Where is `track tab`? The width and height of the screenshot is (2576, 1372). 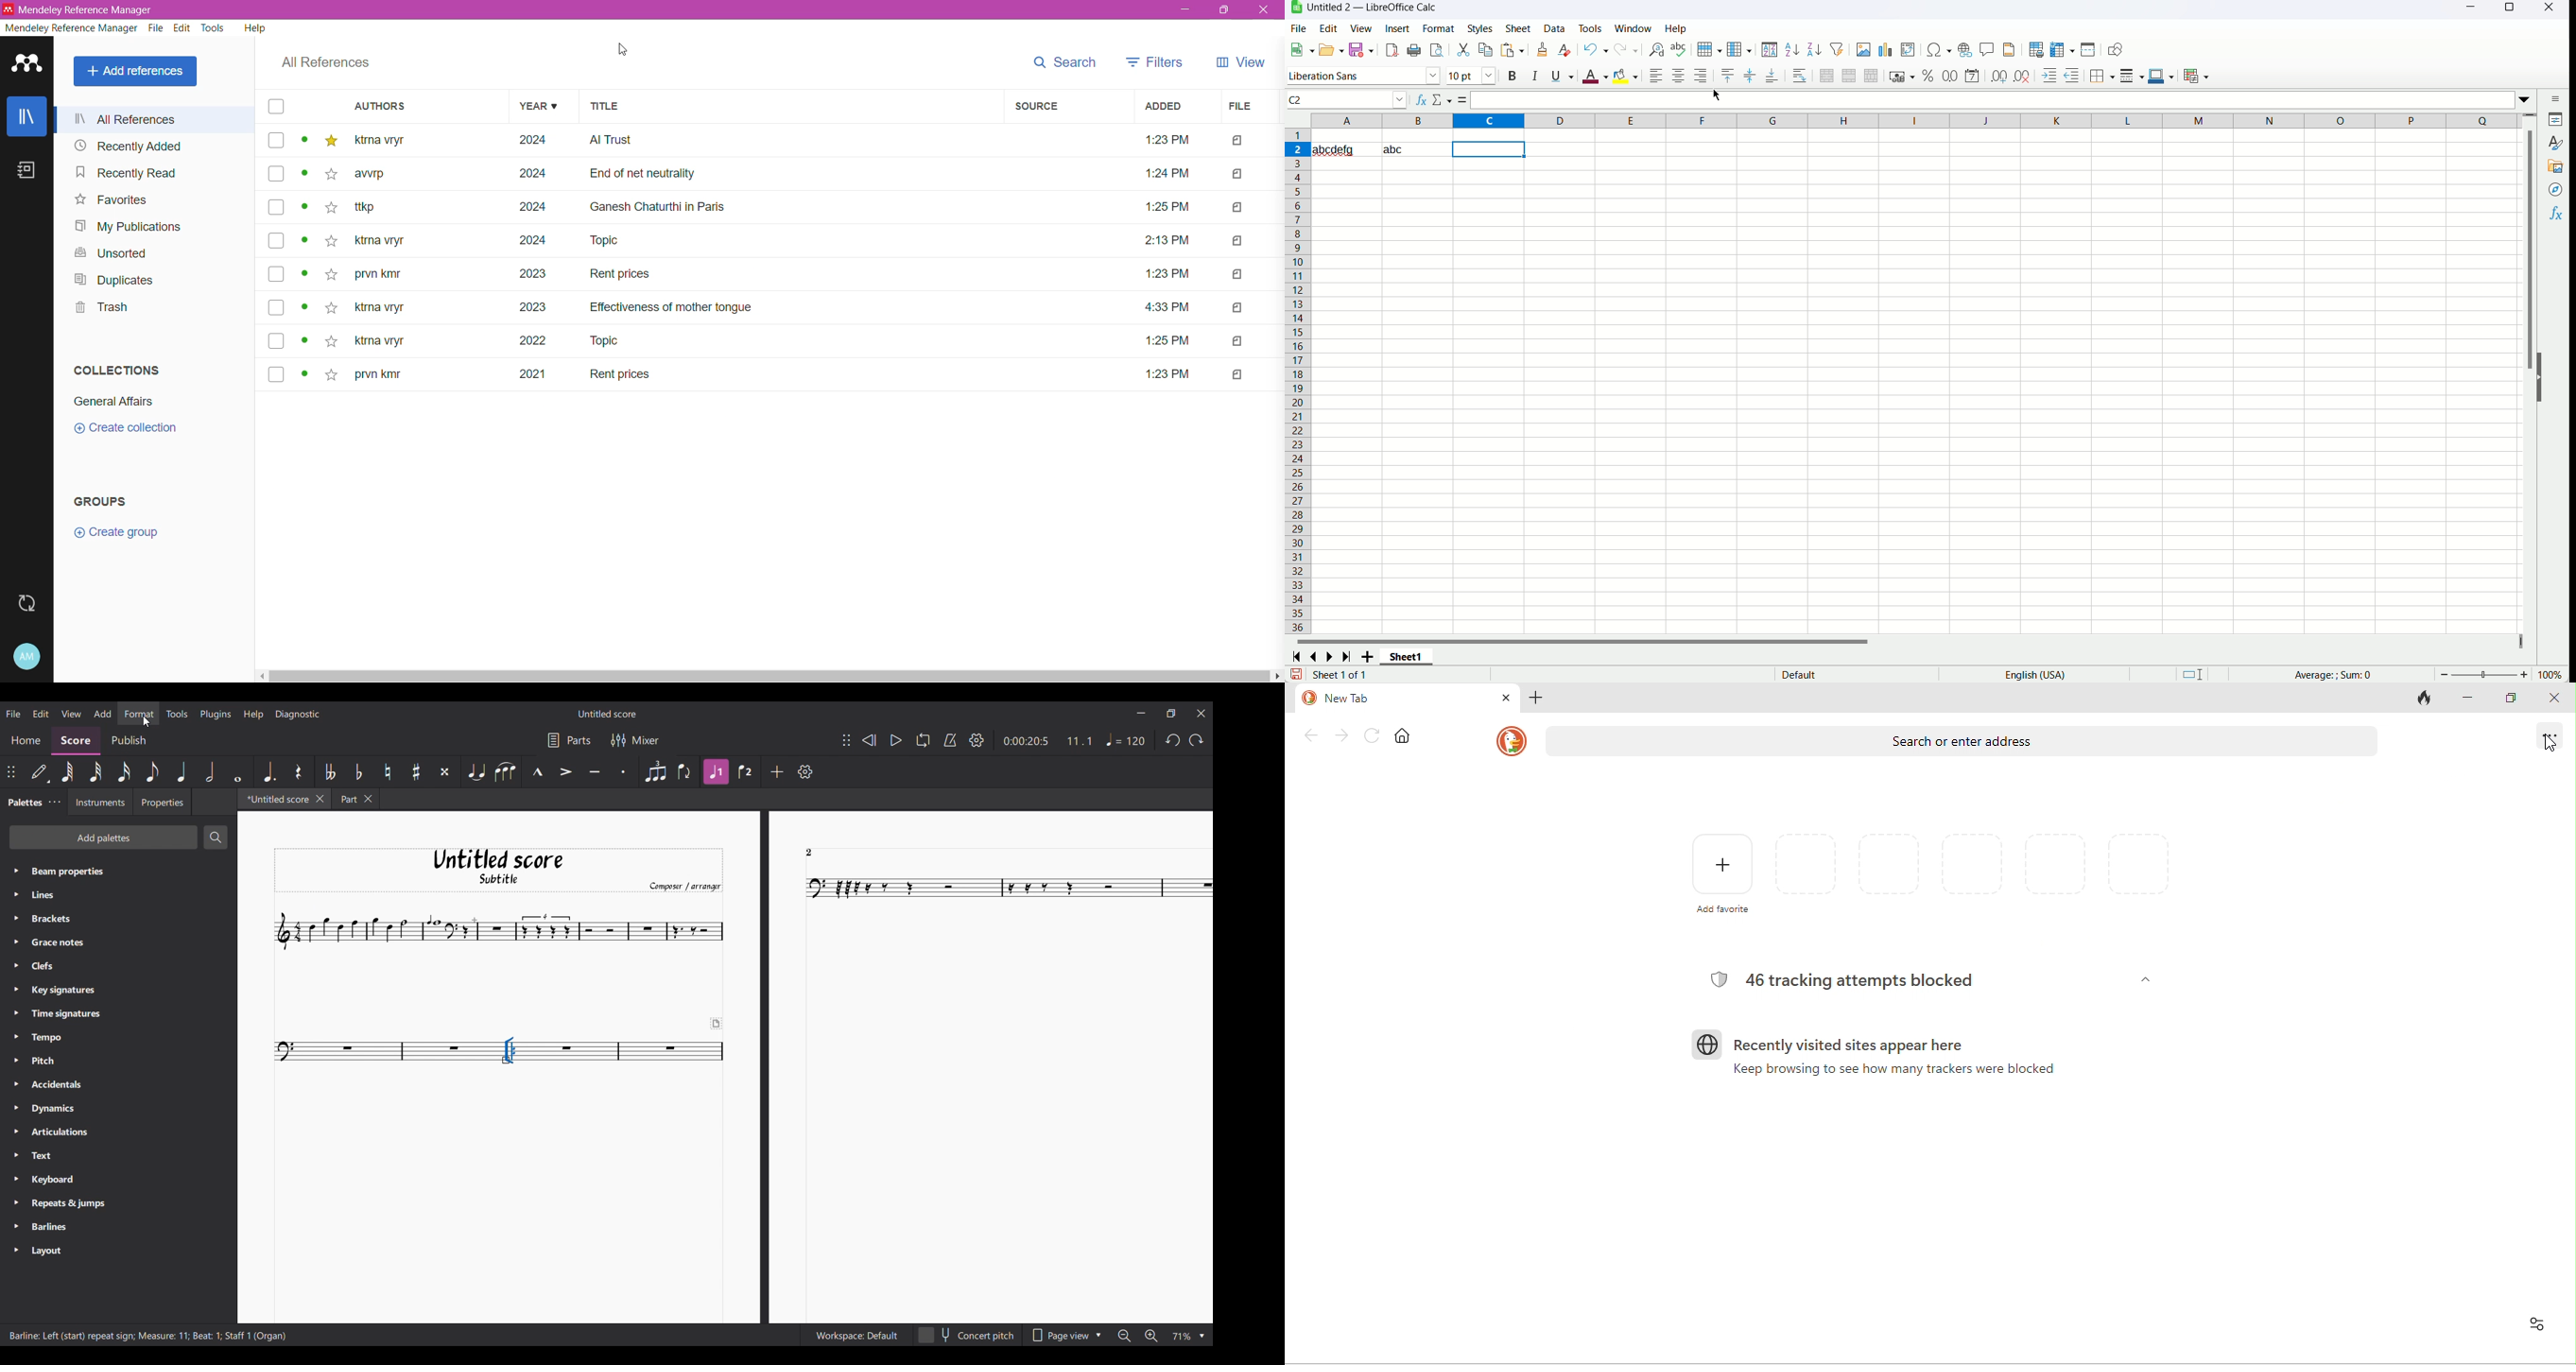 track tab is located at coordinates (2419, 699).